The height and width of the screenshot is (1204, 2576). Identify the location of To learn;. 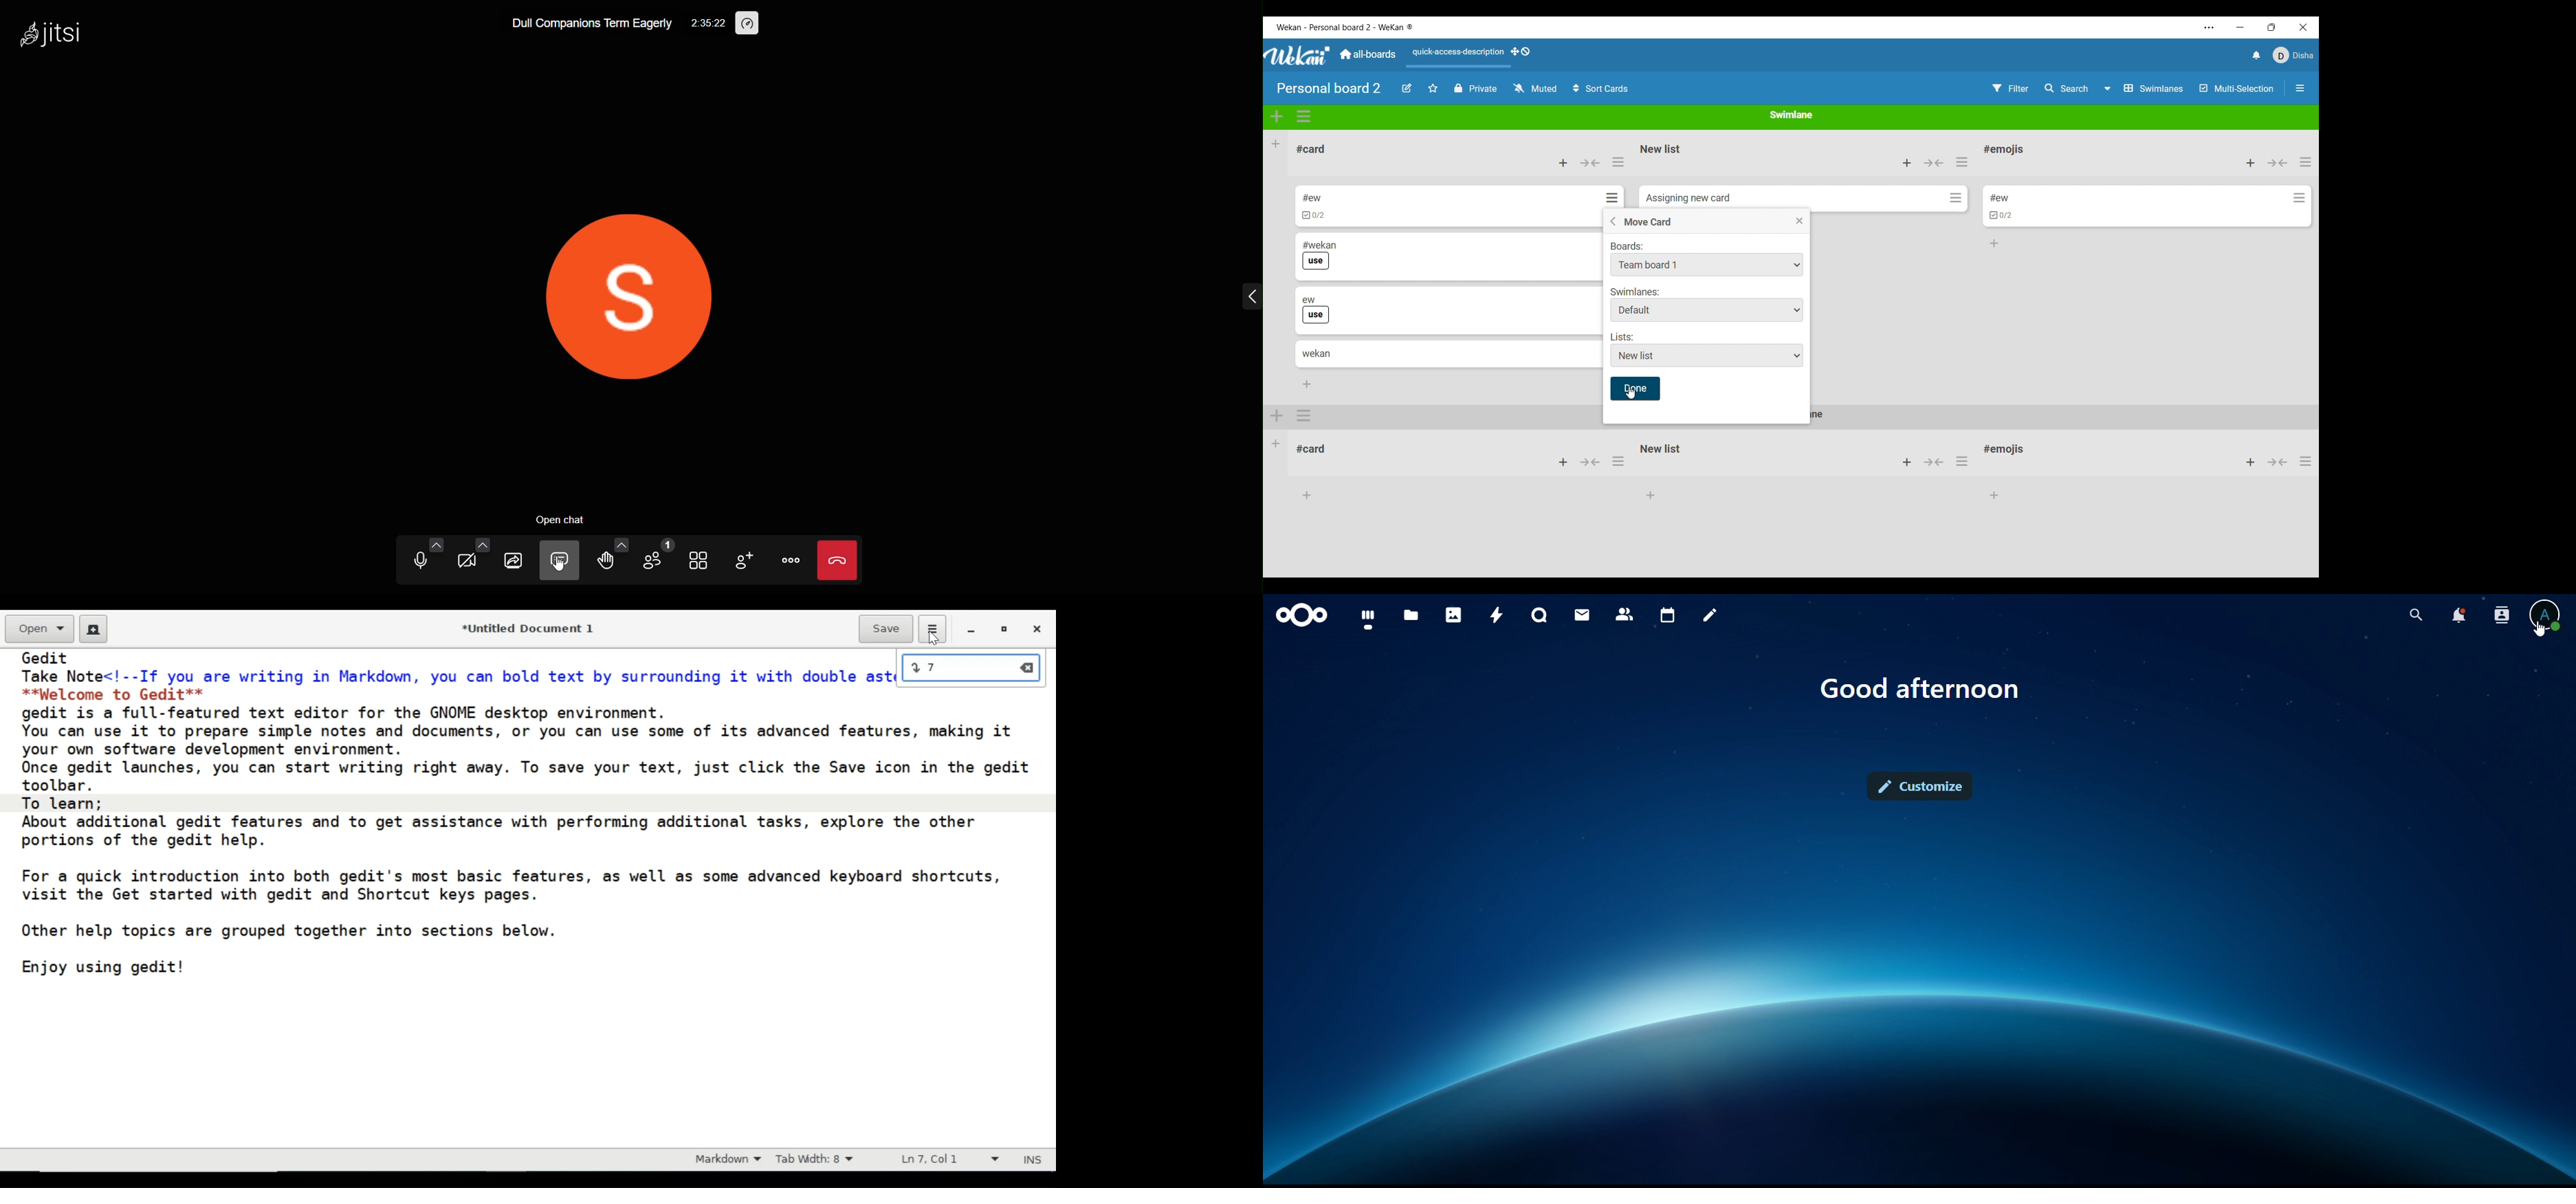
(63, 803).